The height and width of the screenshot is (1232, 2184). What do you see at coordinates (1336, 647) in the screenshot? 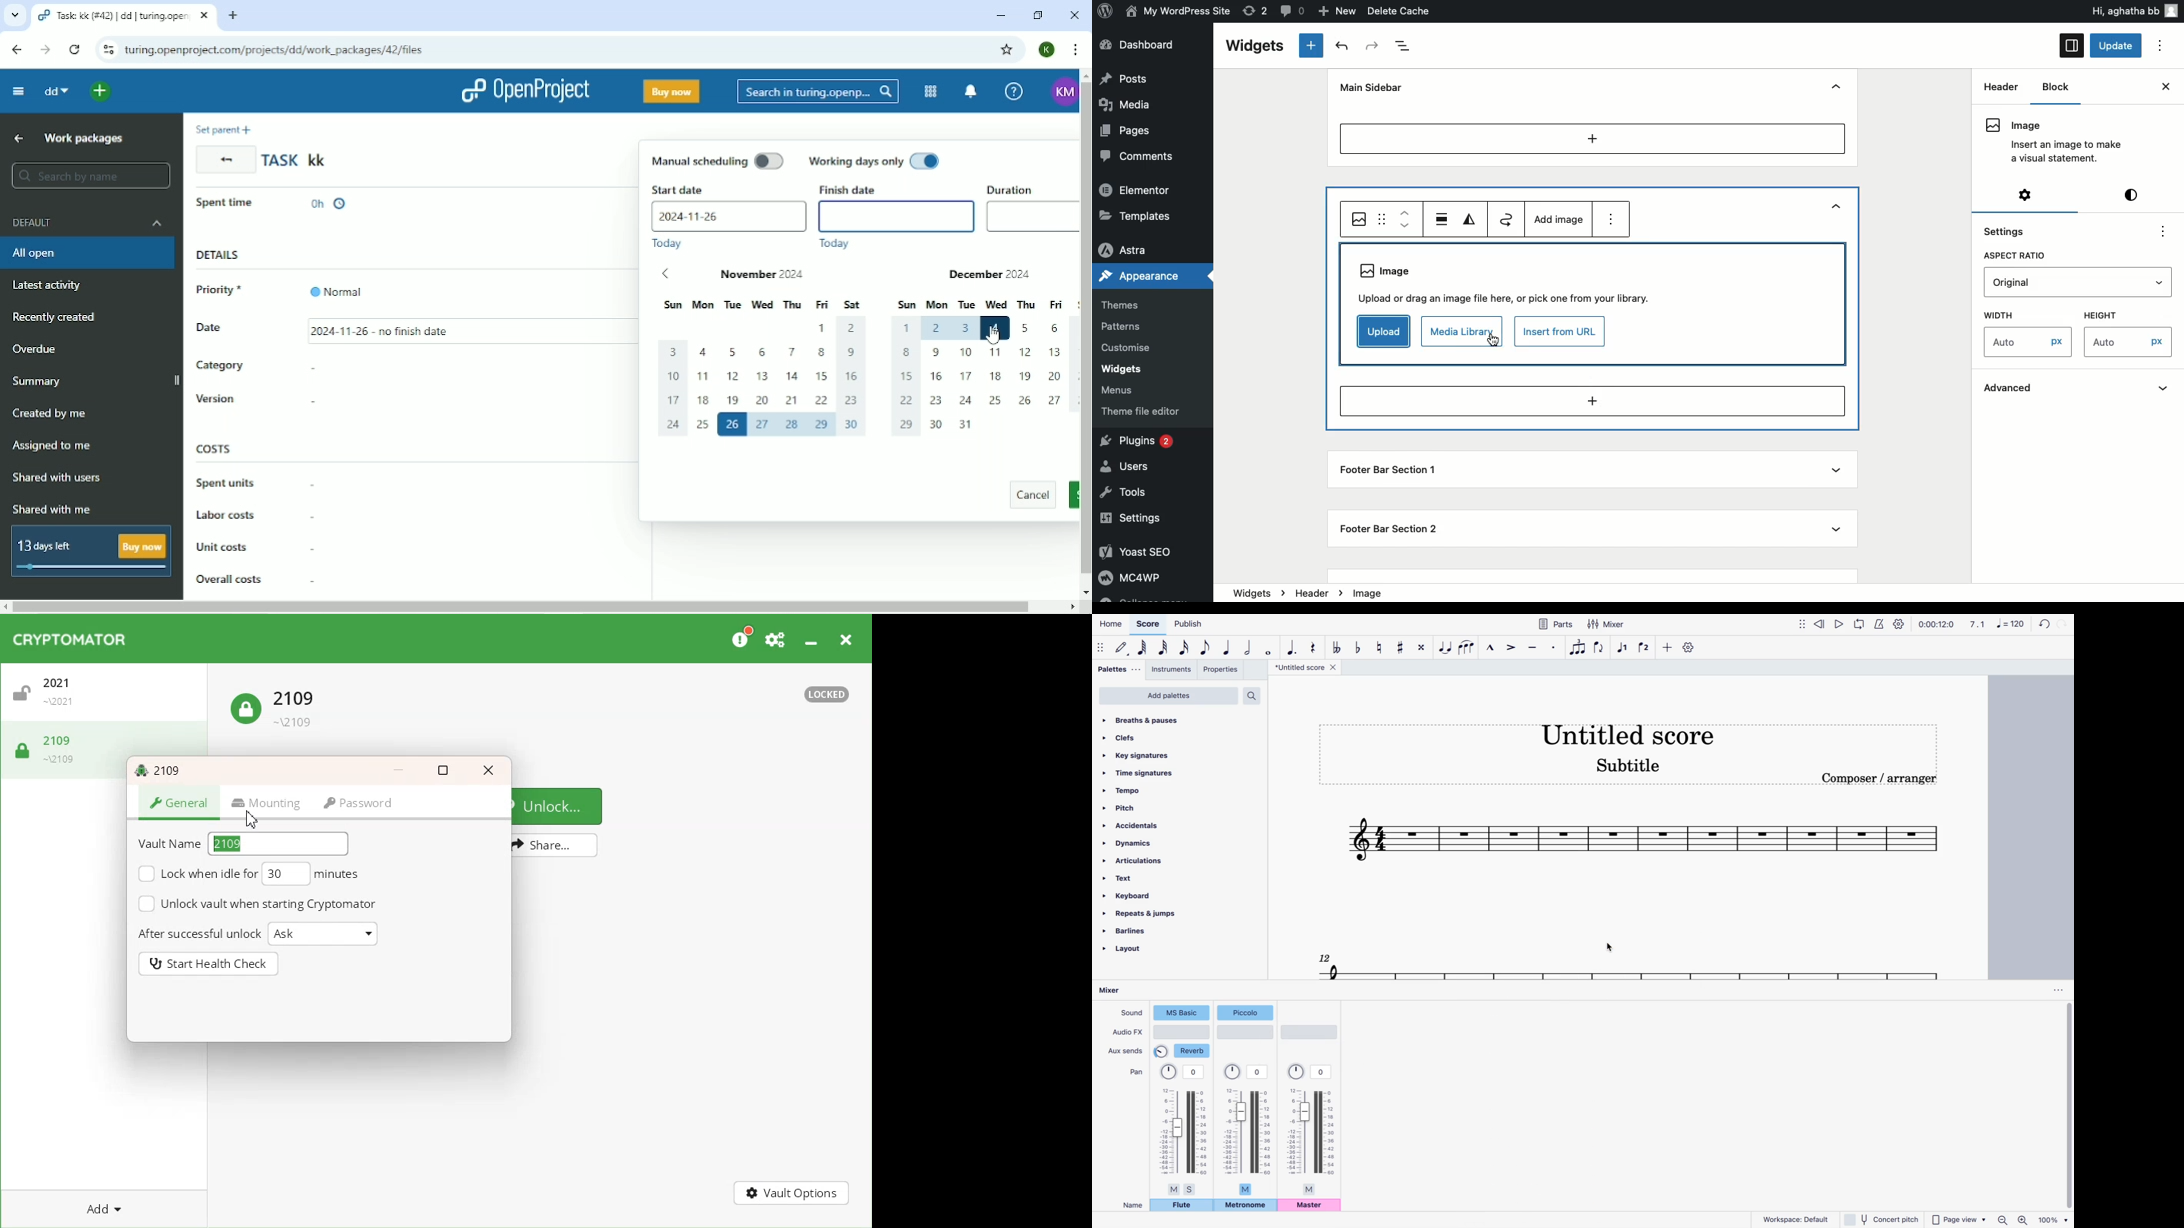
I see `toggle double flat` at bounding box center [1336, 647].